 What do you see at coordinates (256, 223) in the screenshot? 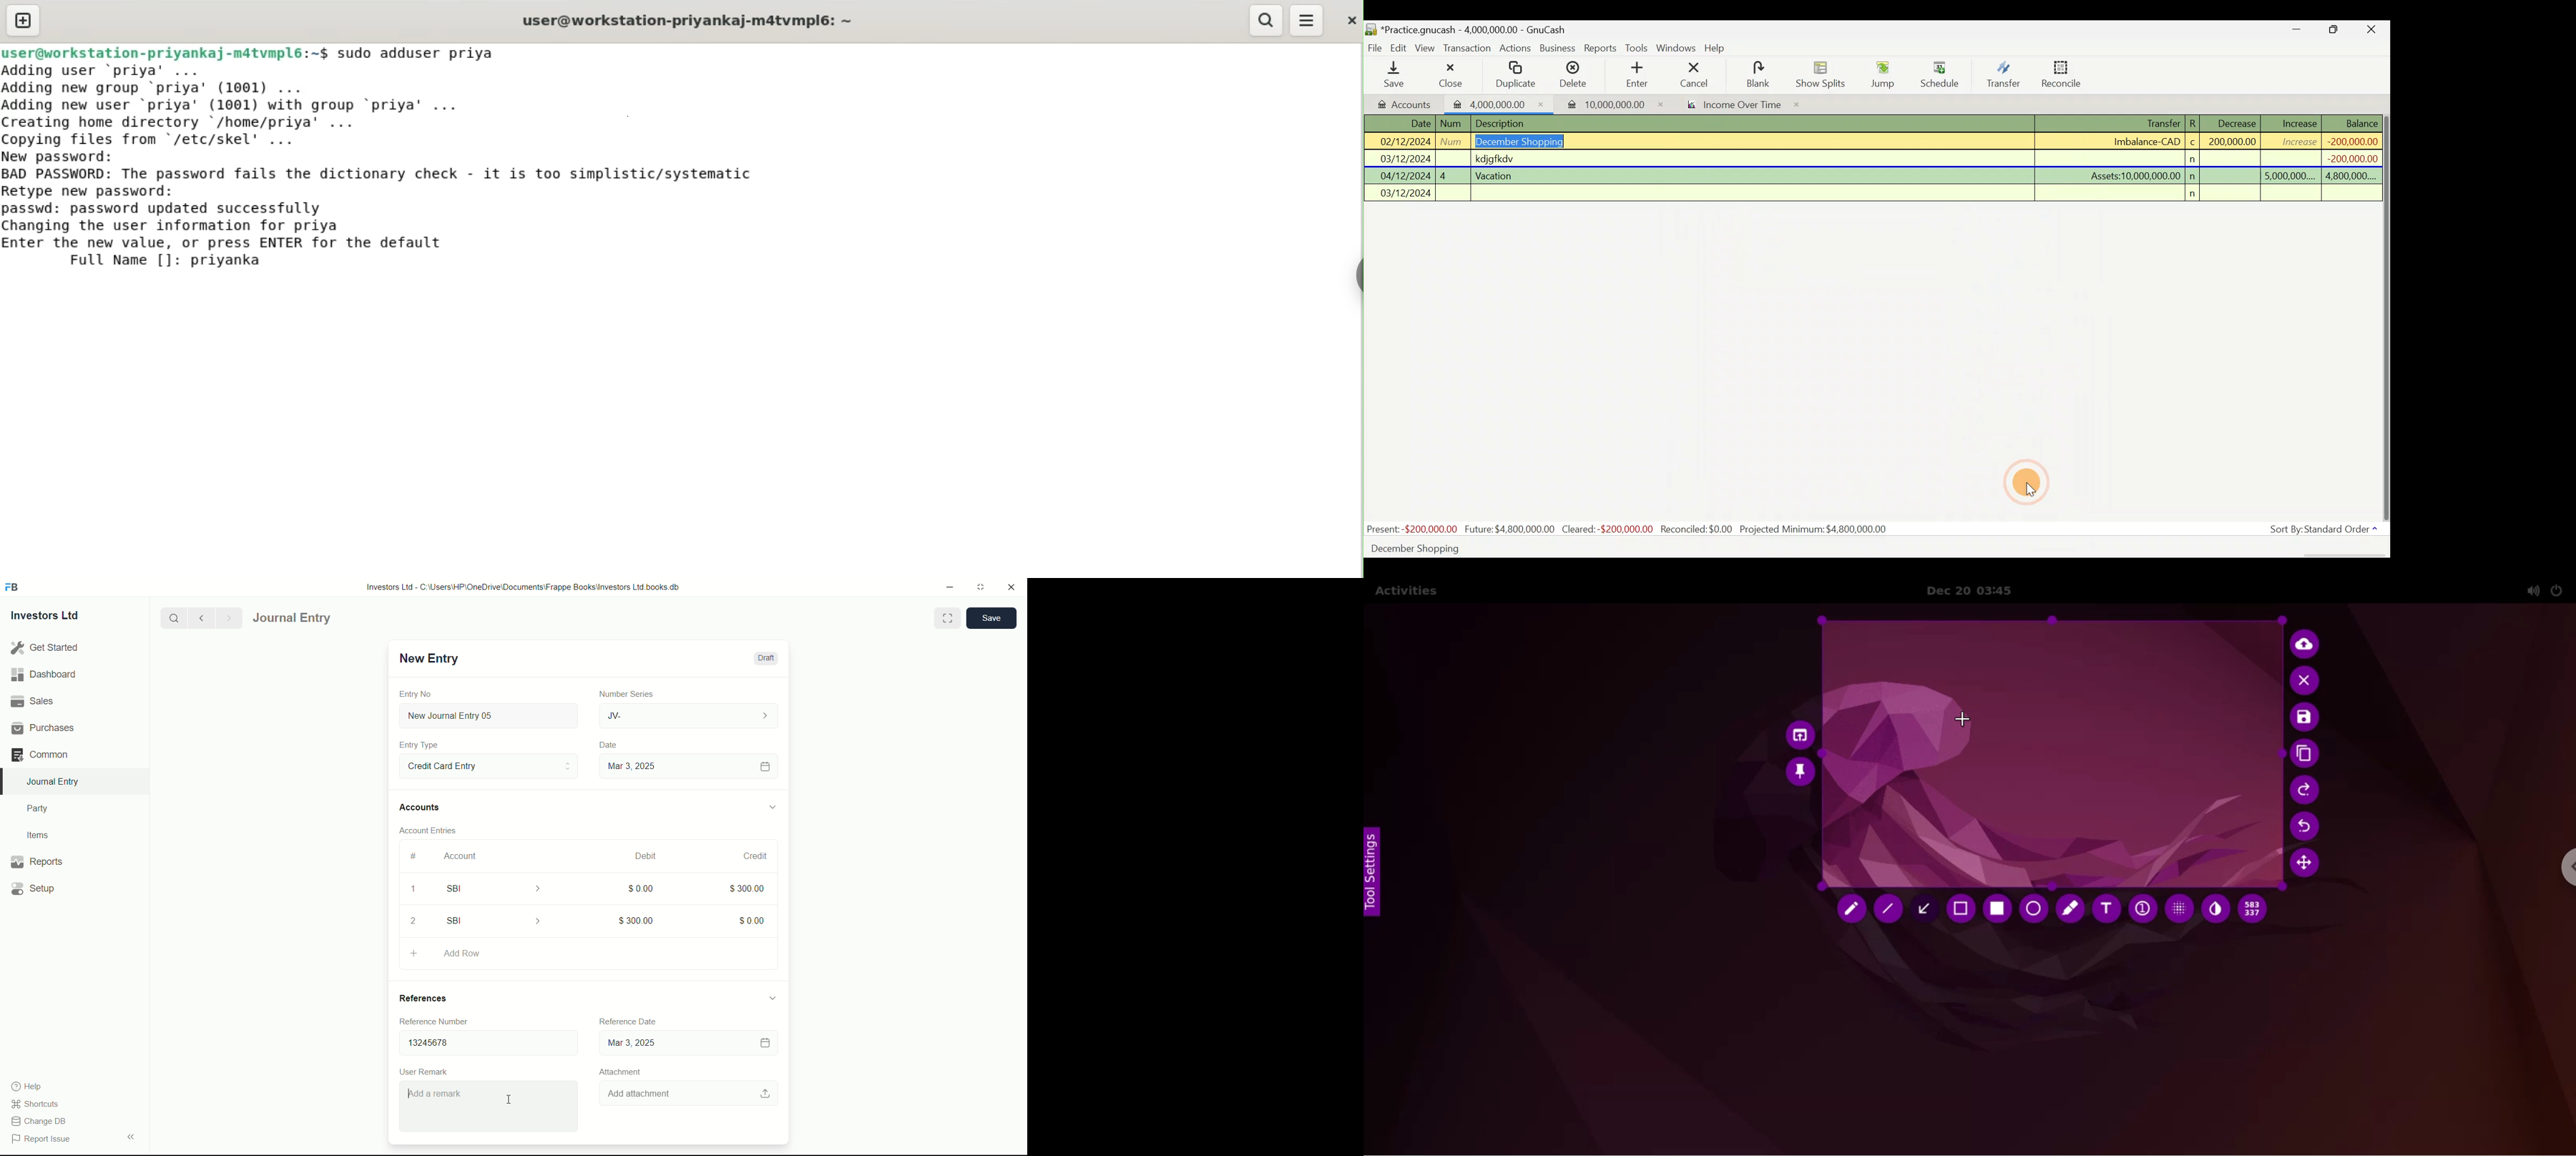
I see `passwd: password updated successfully    changing the user information for priya  enter the new value, or press ENTER for default value` at bounding box center [256, 223].